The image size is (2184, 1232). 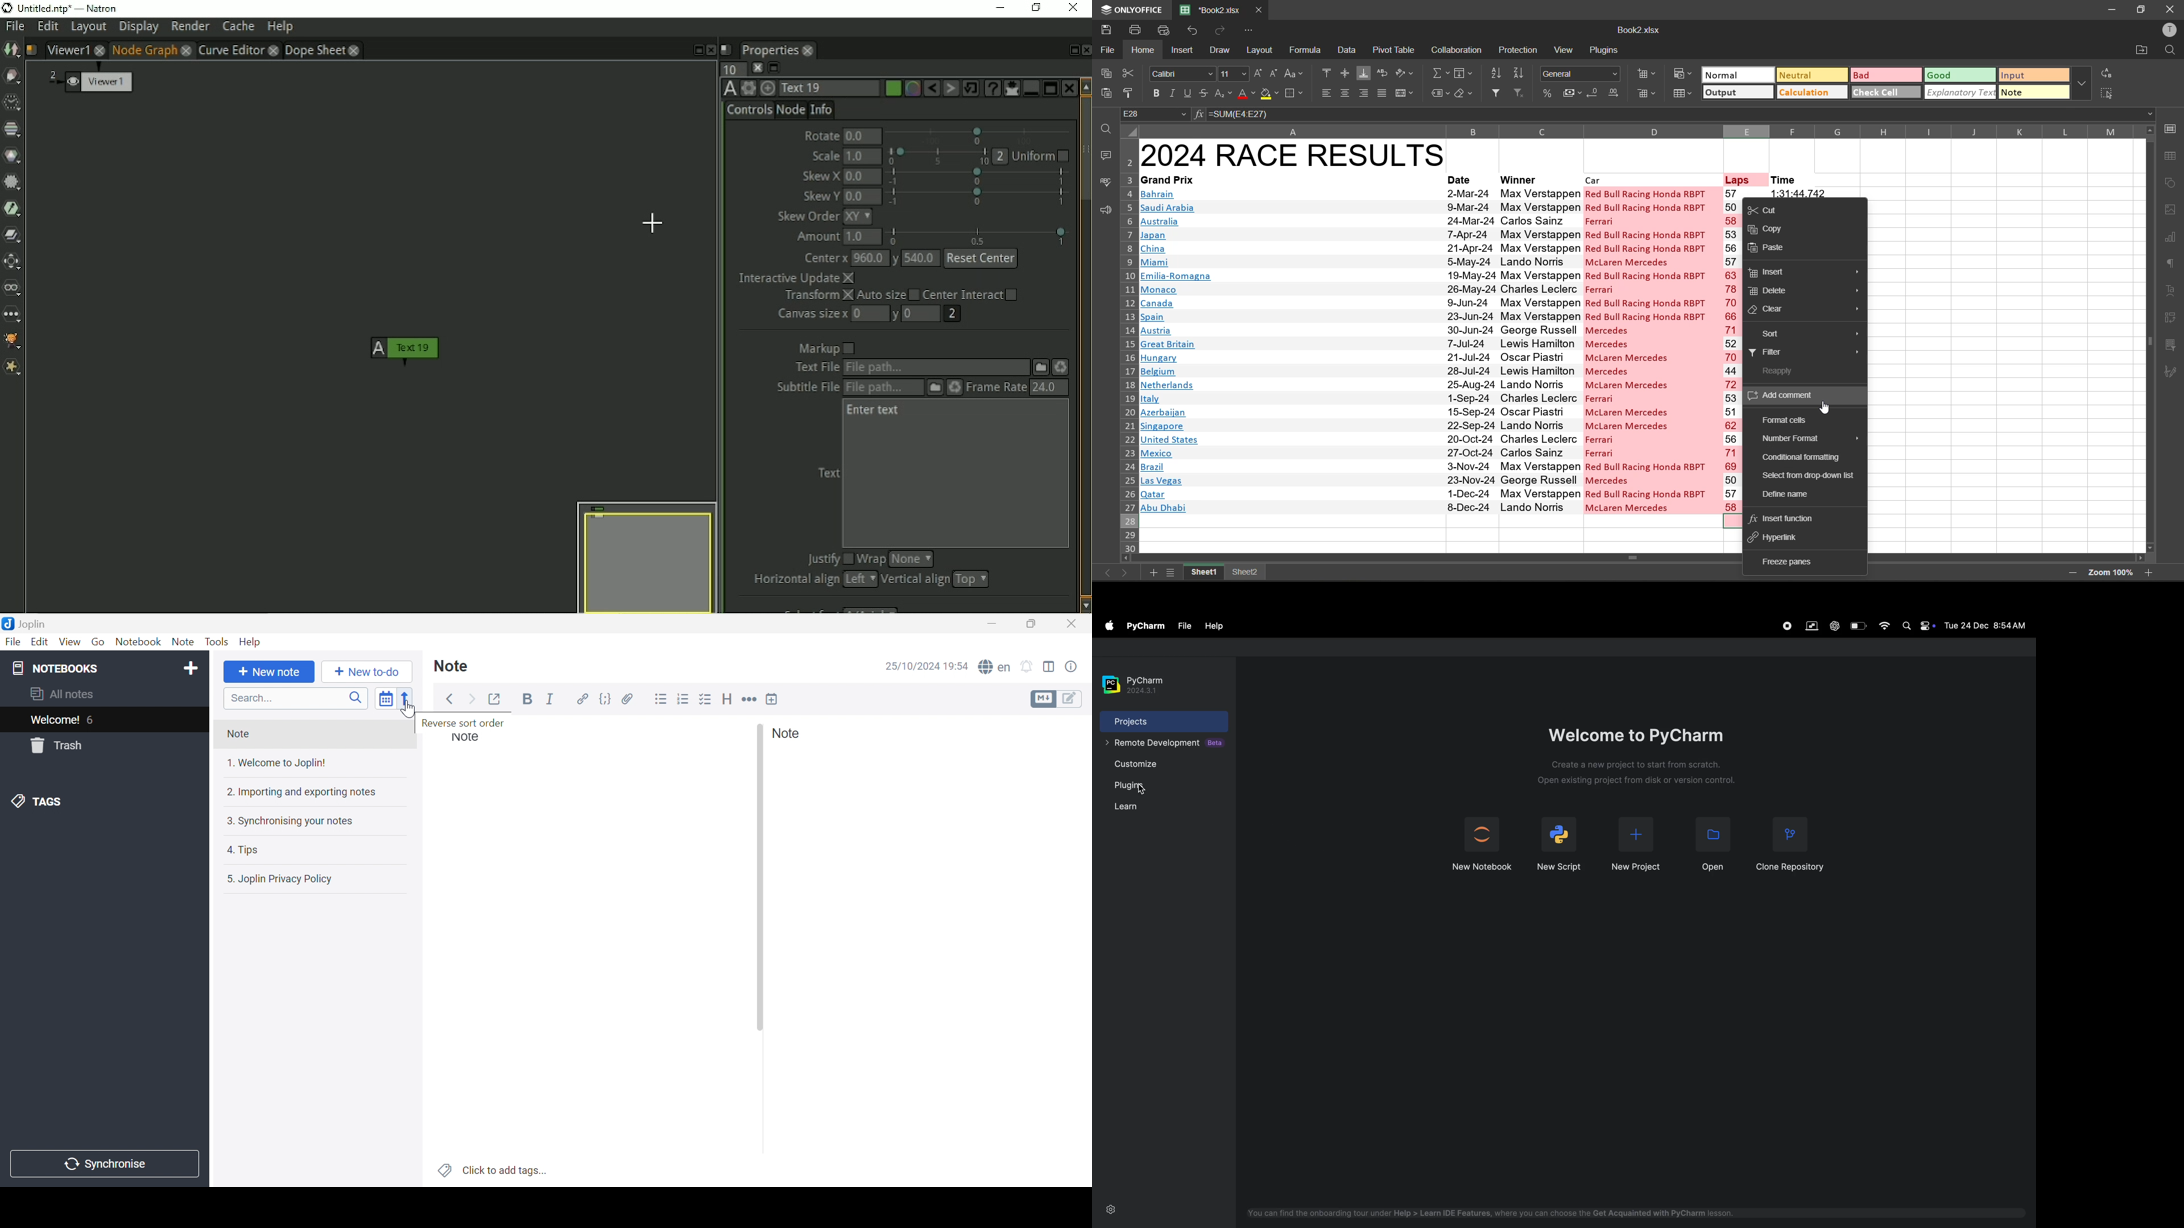 What do you see at coordinates (251, 642) in the screenshot?
I see `Help` at bounding box center [251, 642].